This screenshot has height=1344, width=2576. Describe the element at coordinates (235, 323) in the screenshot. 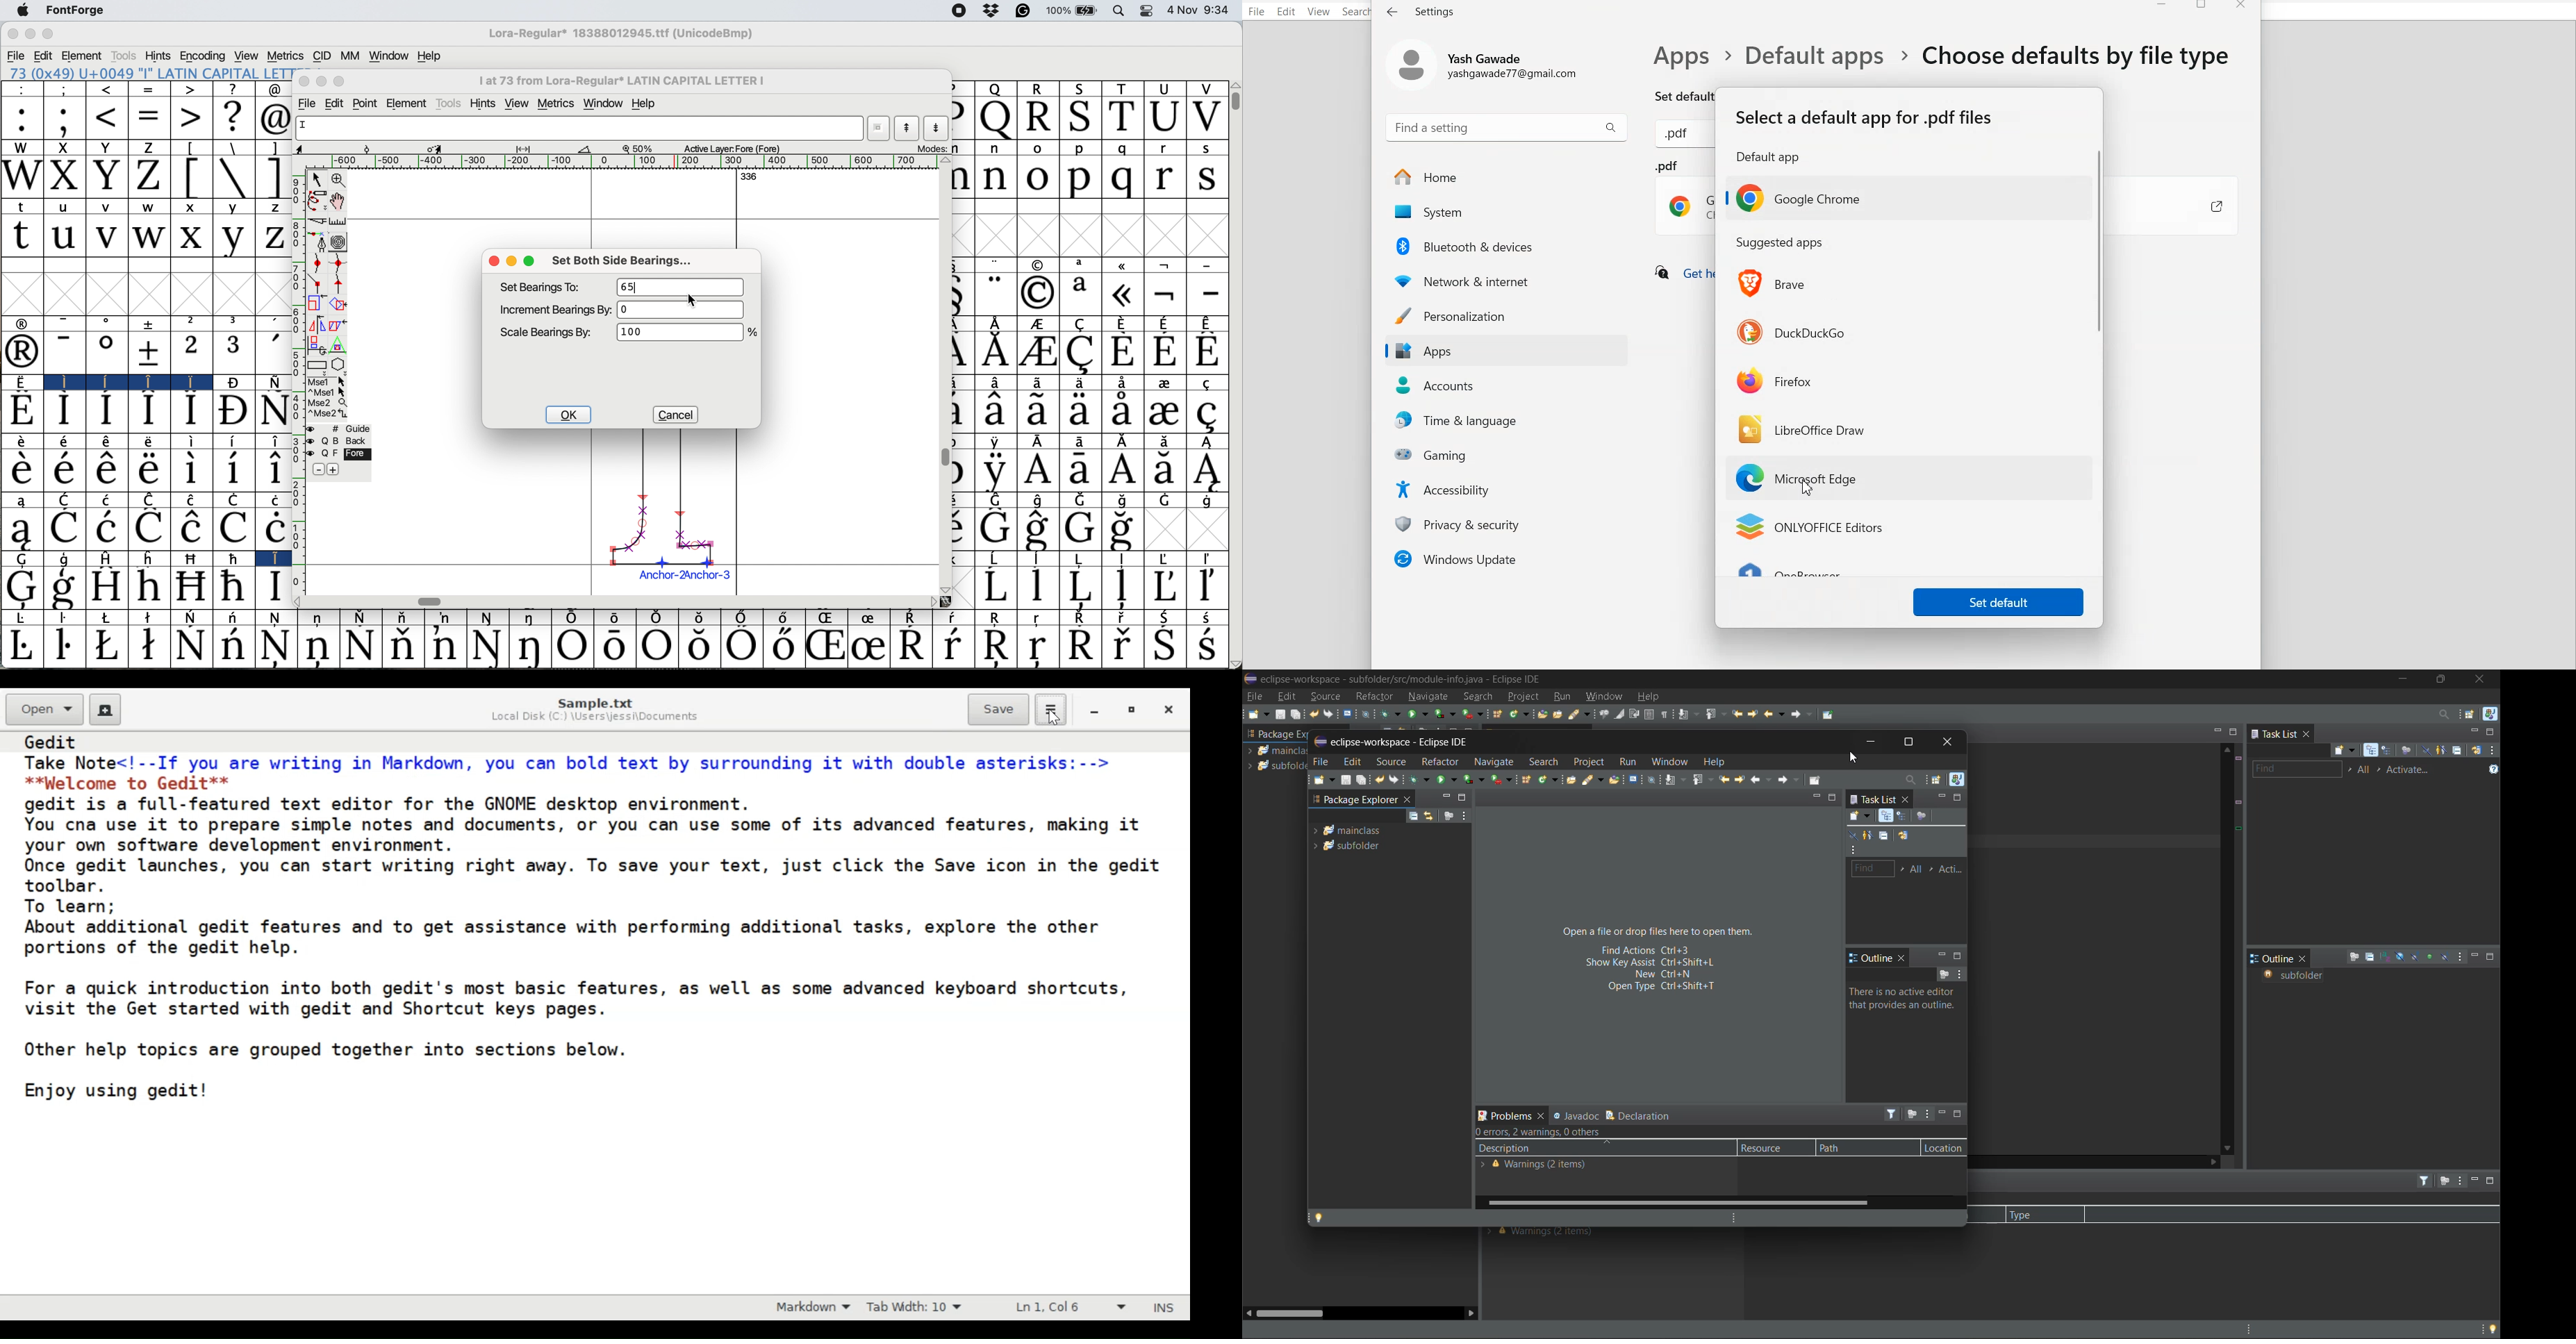

I see `3` at that location.